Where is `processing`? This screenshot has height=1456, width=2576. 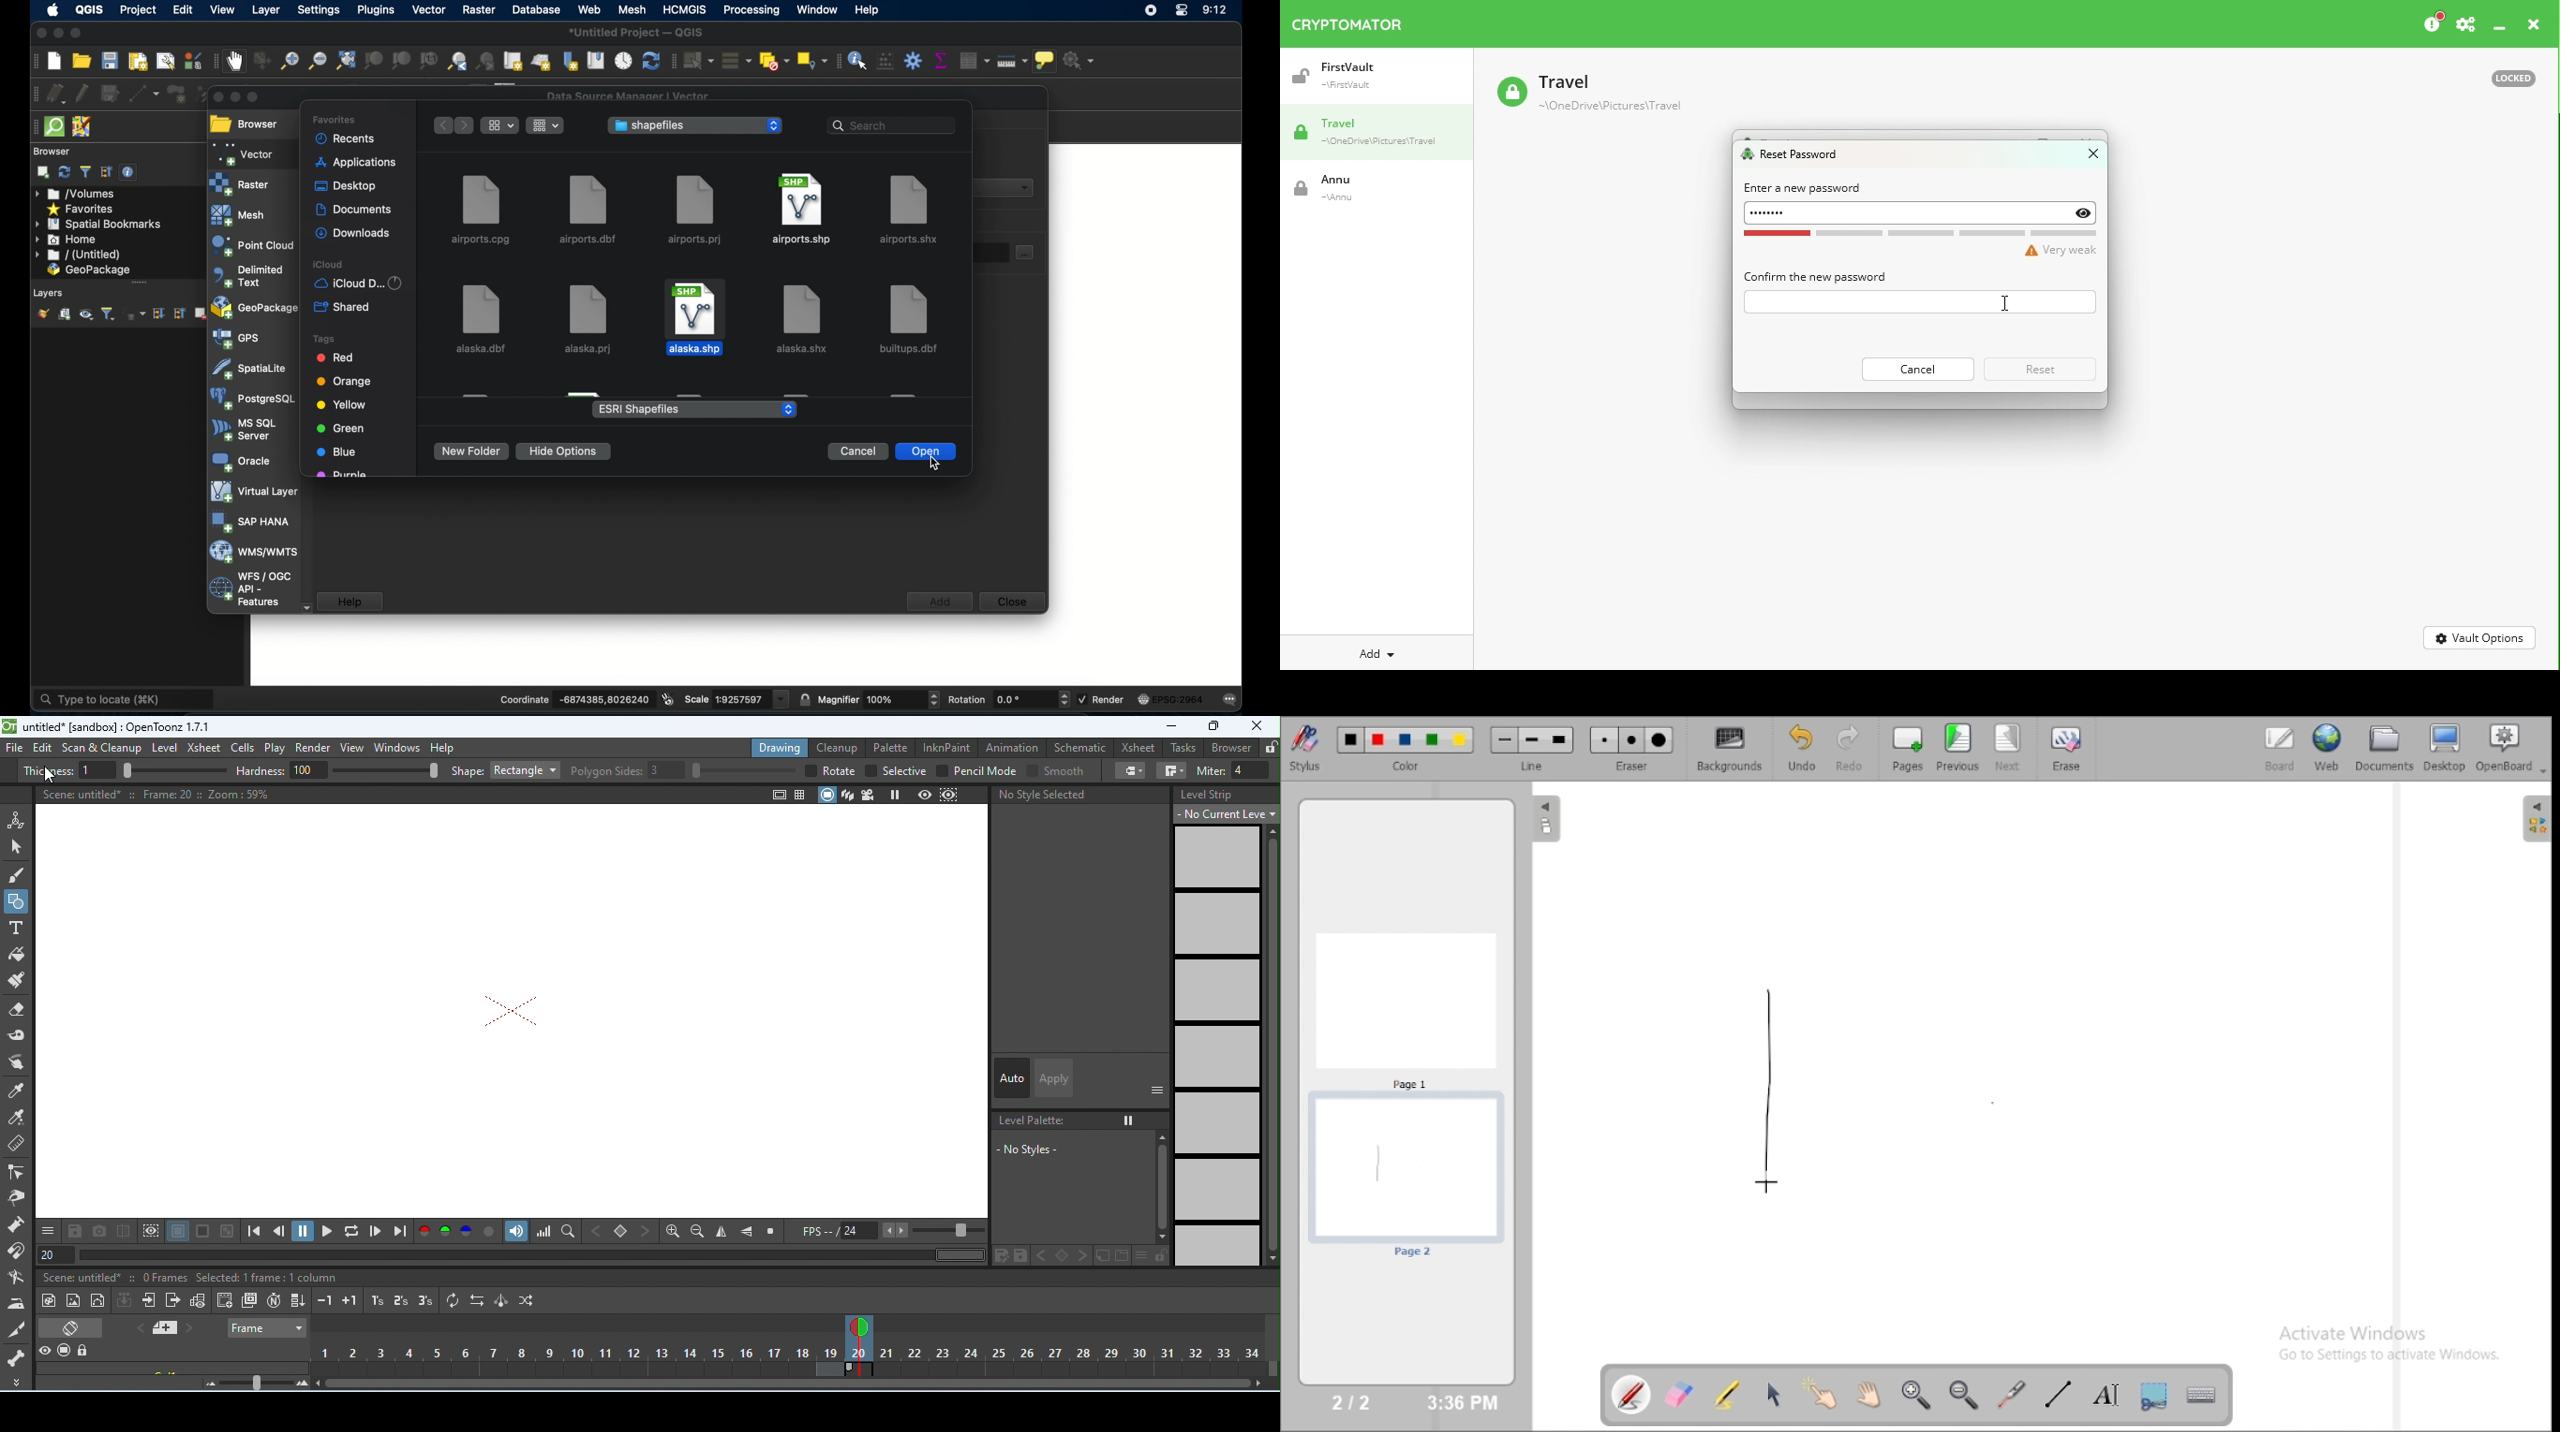
processing is located at coordinates (754, 11).